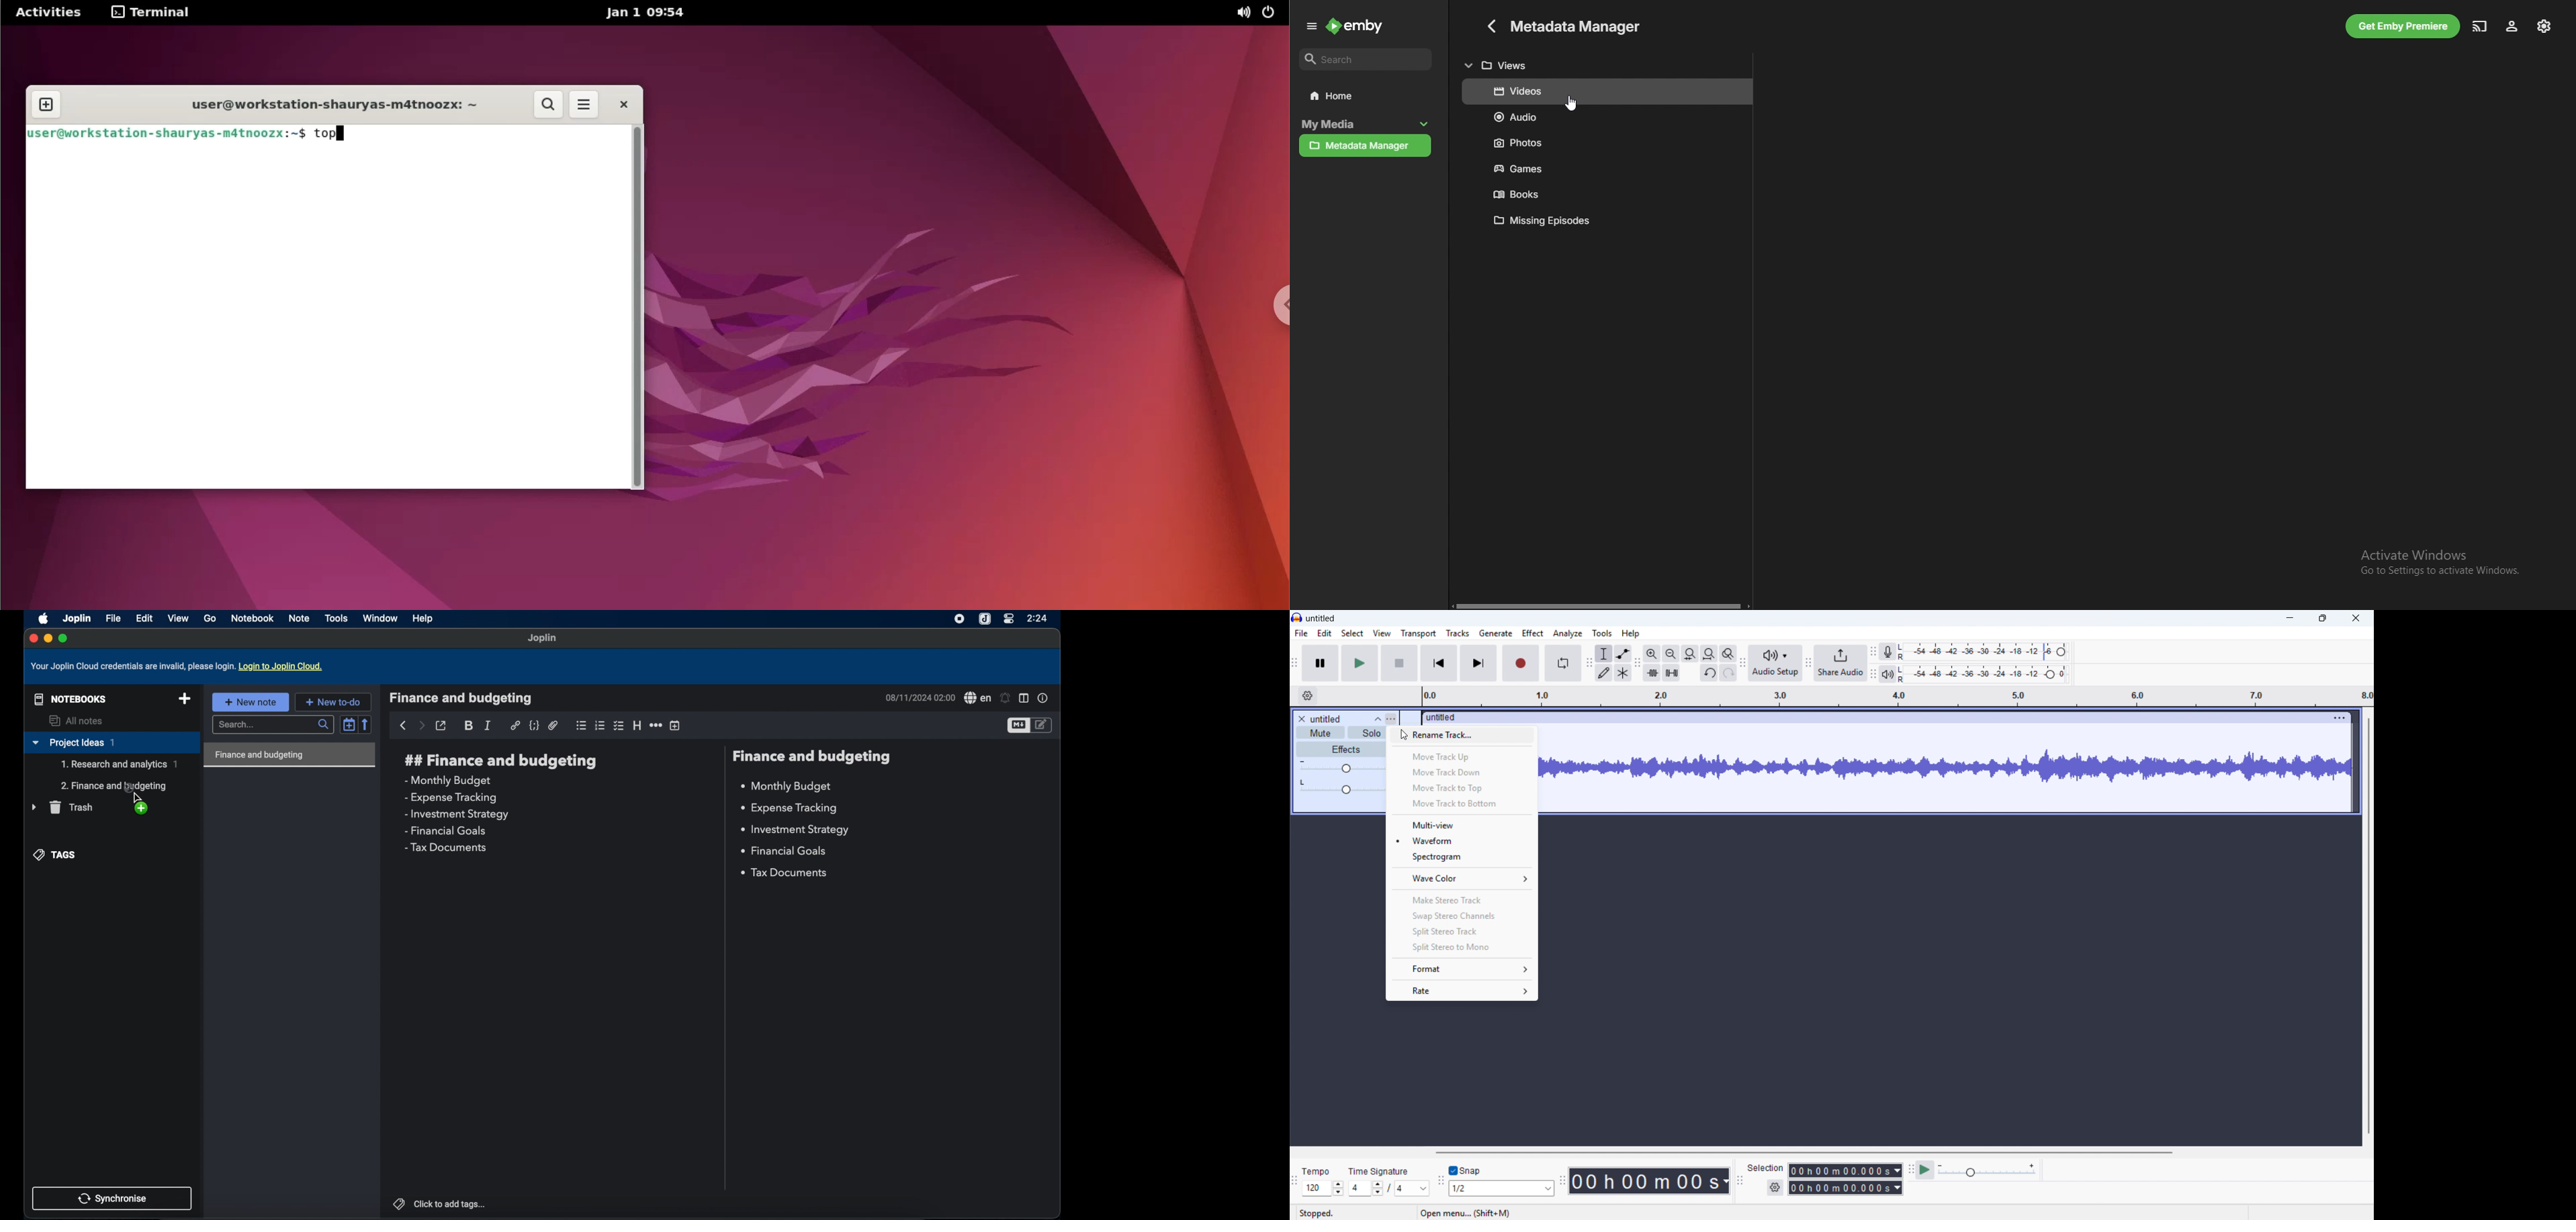 The width and height of the screenshot is (2576, 1232). Describe the element at coordinates (461, 698) in the screenshot. I see `finance and budgeting` at that location.